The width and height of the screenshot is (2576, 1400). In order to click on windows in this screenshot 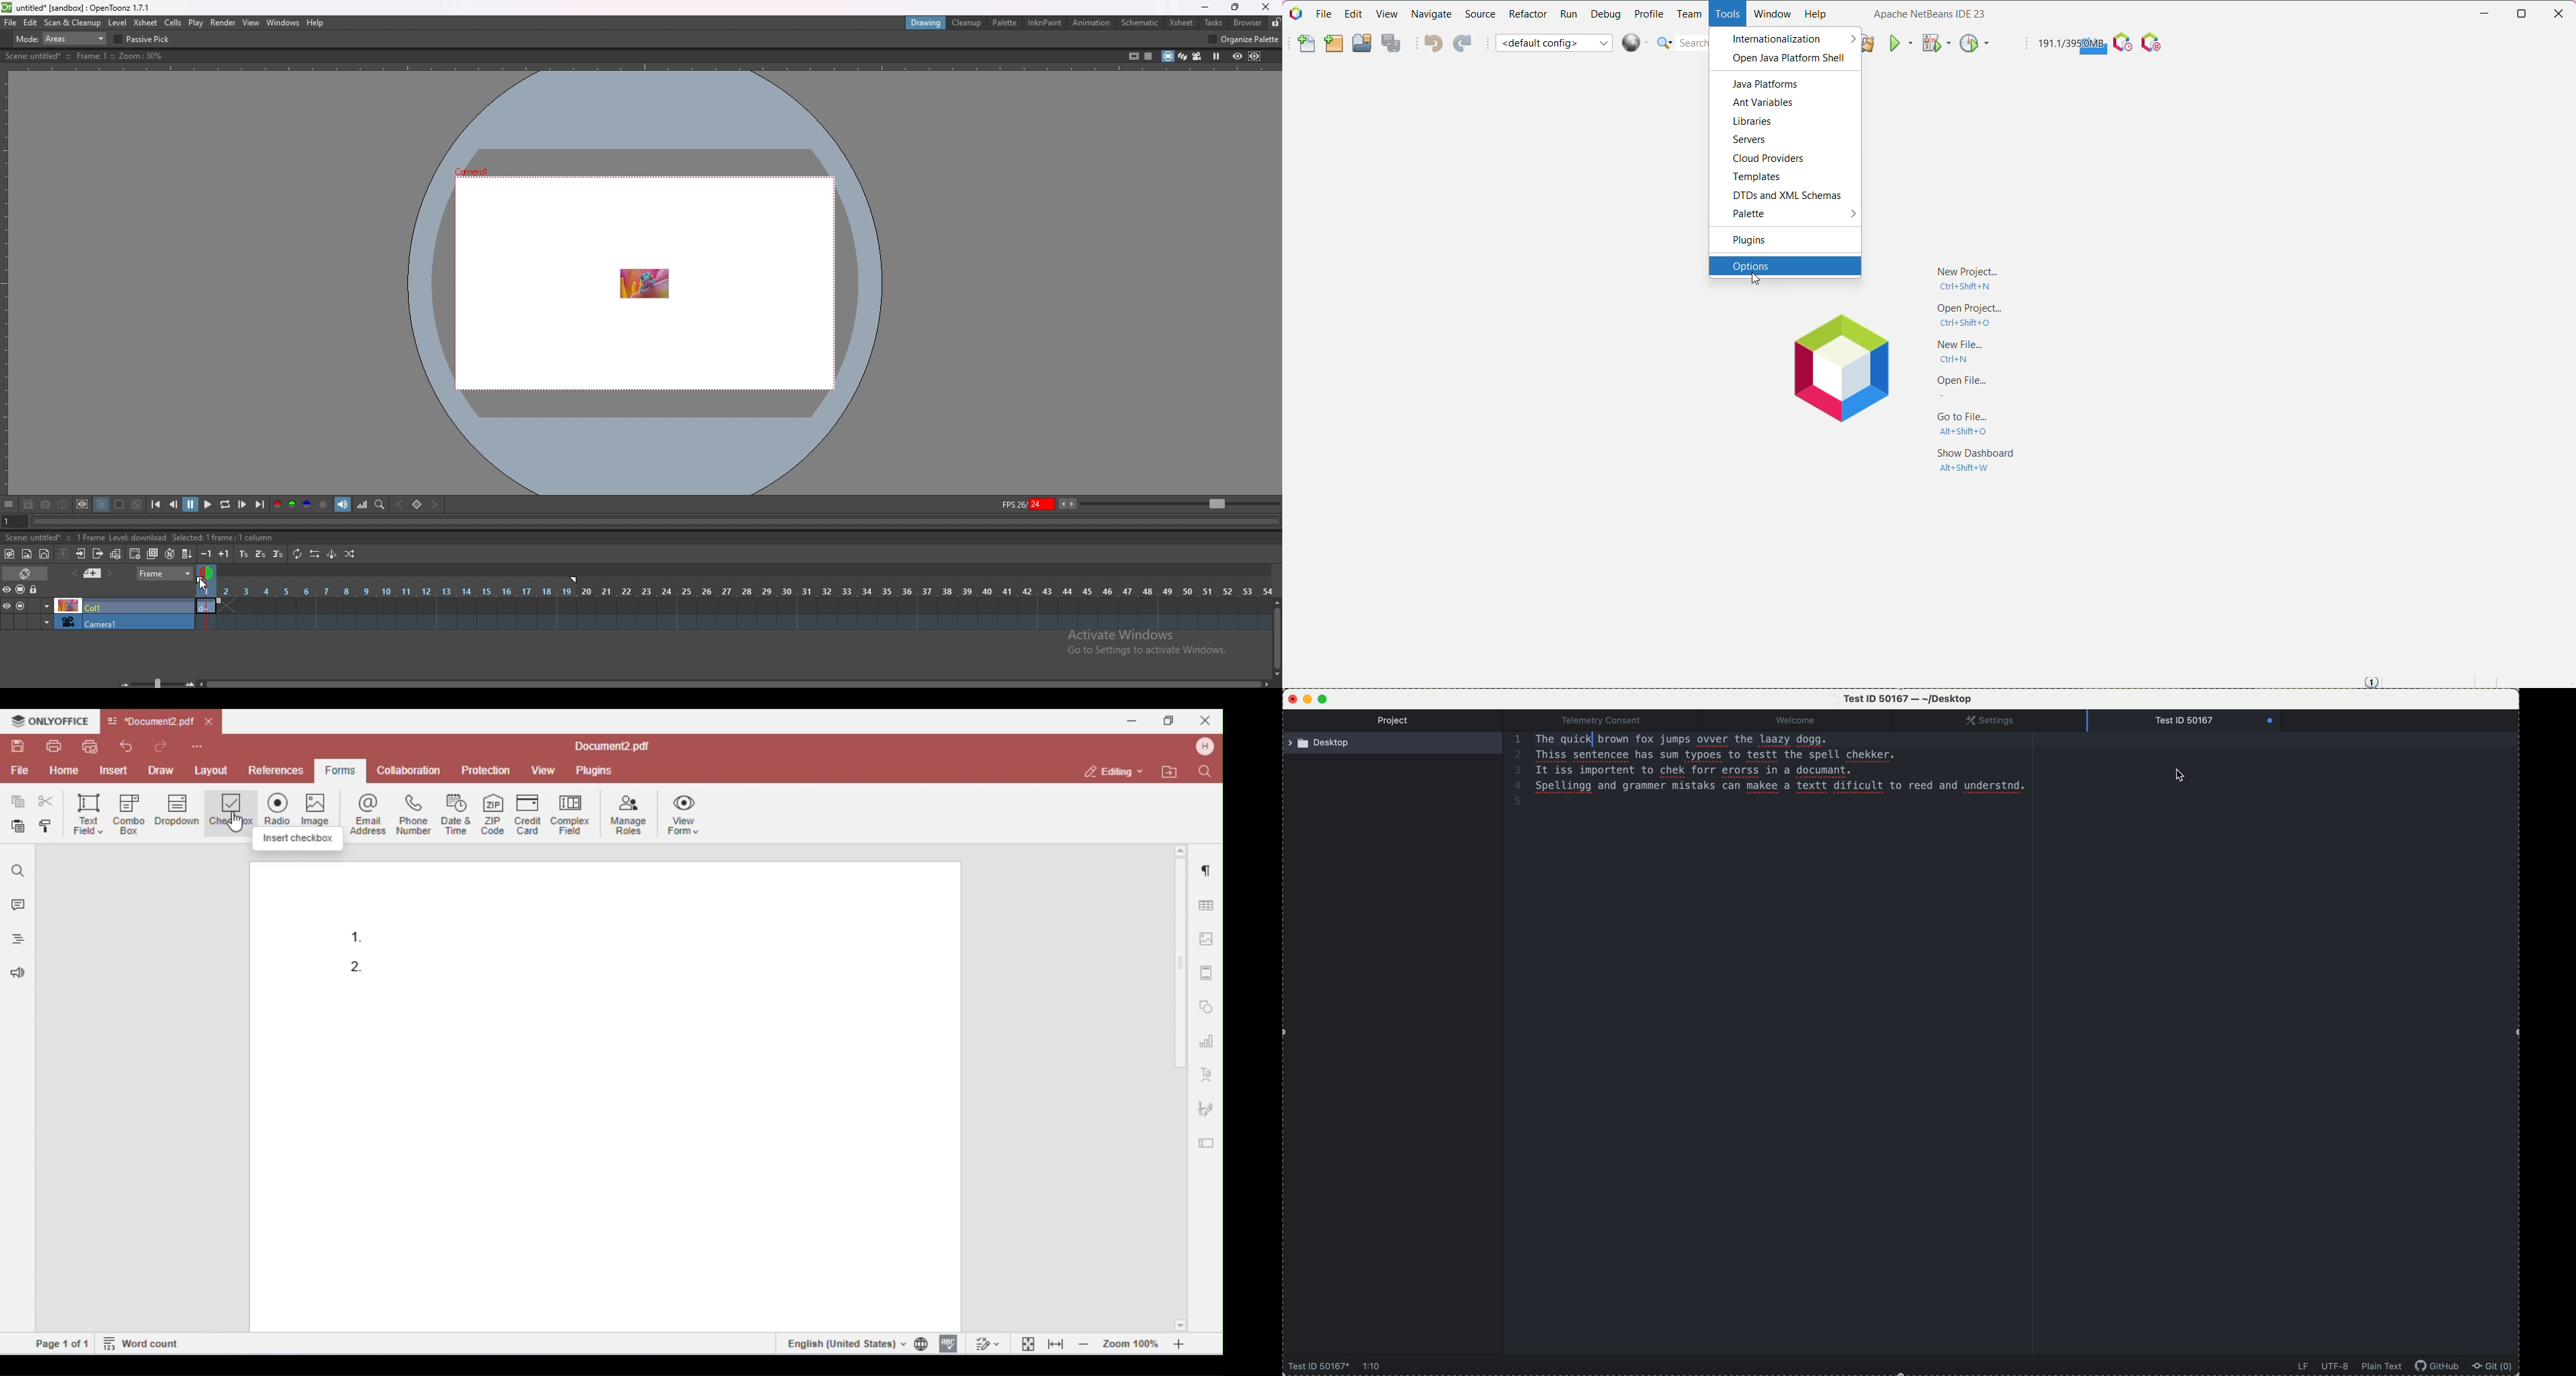, I will do `click(283, 23)`.